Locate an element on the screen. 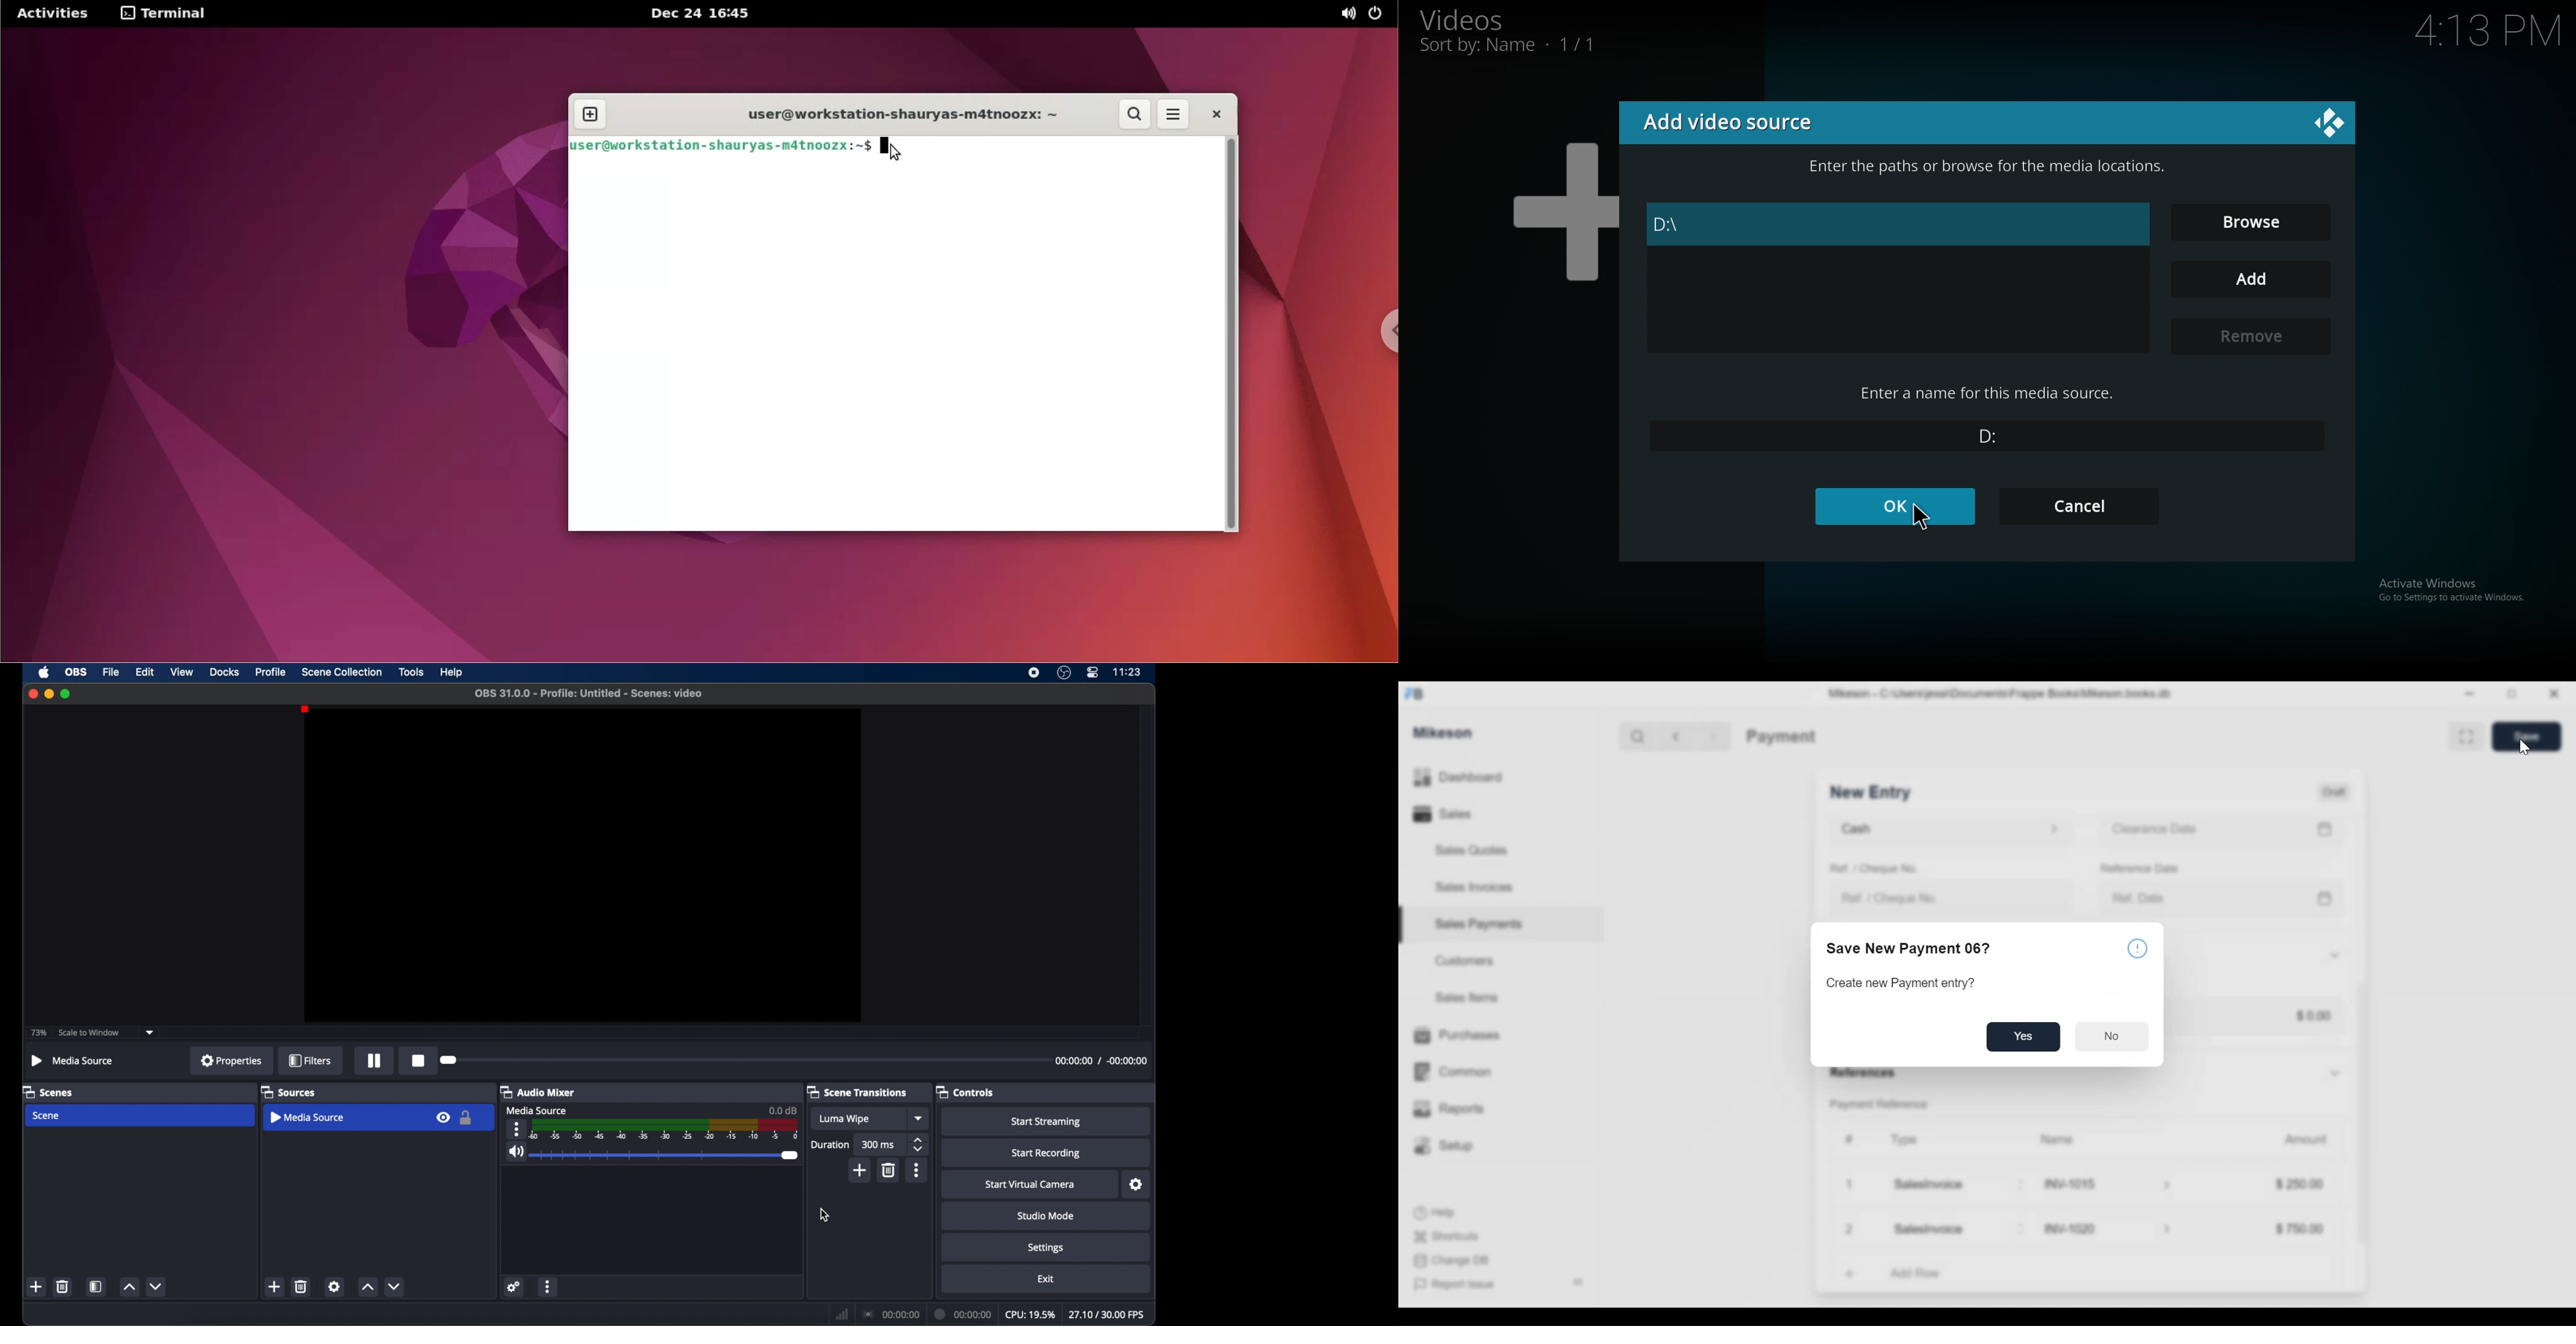 The width and height of the screenshot is (2576, 1344). dropdown is located at coordinates (150, 1033).